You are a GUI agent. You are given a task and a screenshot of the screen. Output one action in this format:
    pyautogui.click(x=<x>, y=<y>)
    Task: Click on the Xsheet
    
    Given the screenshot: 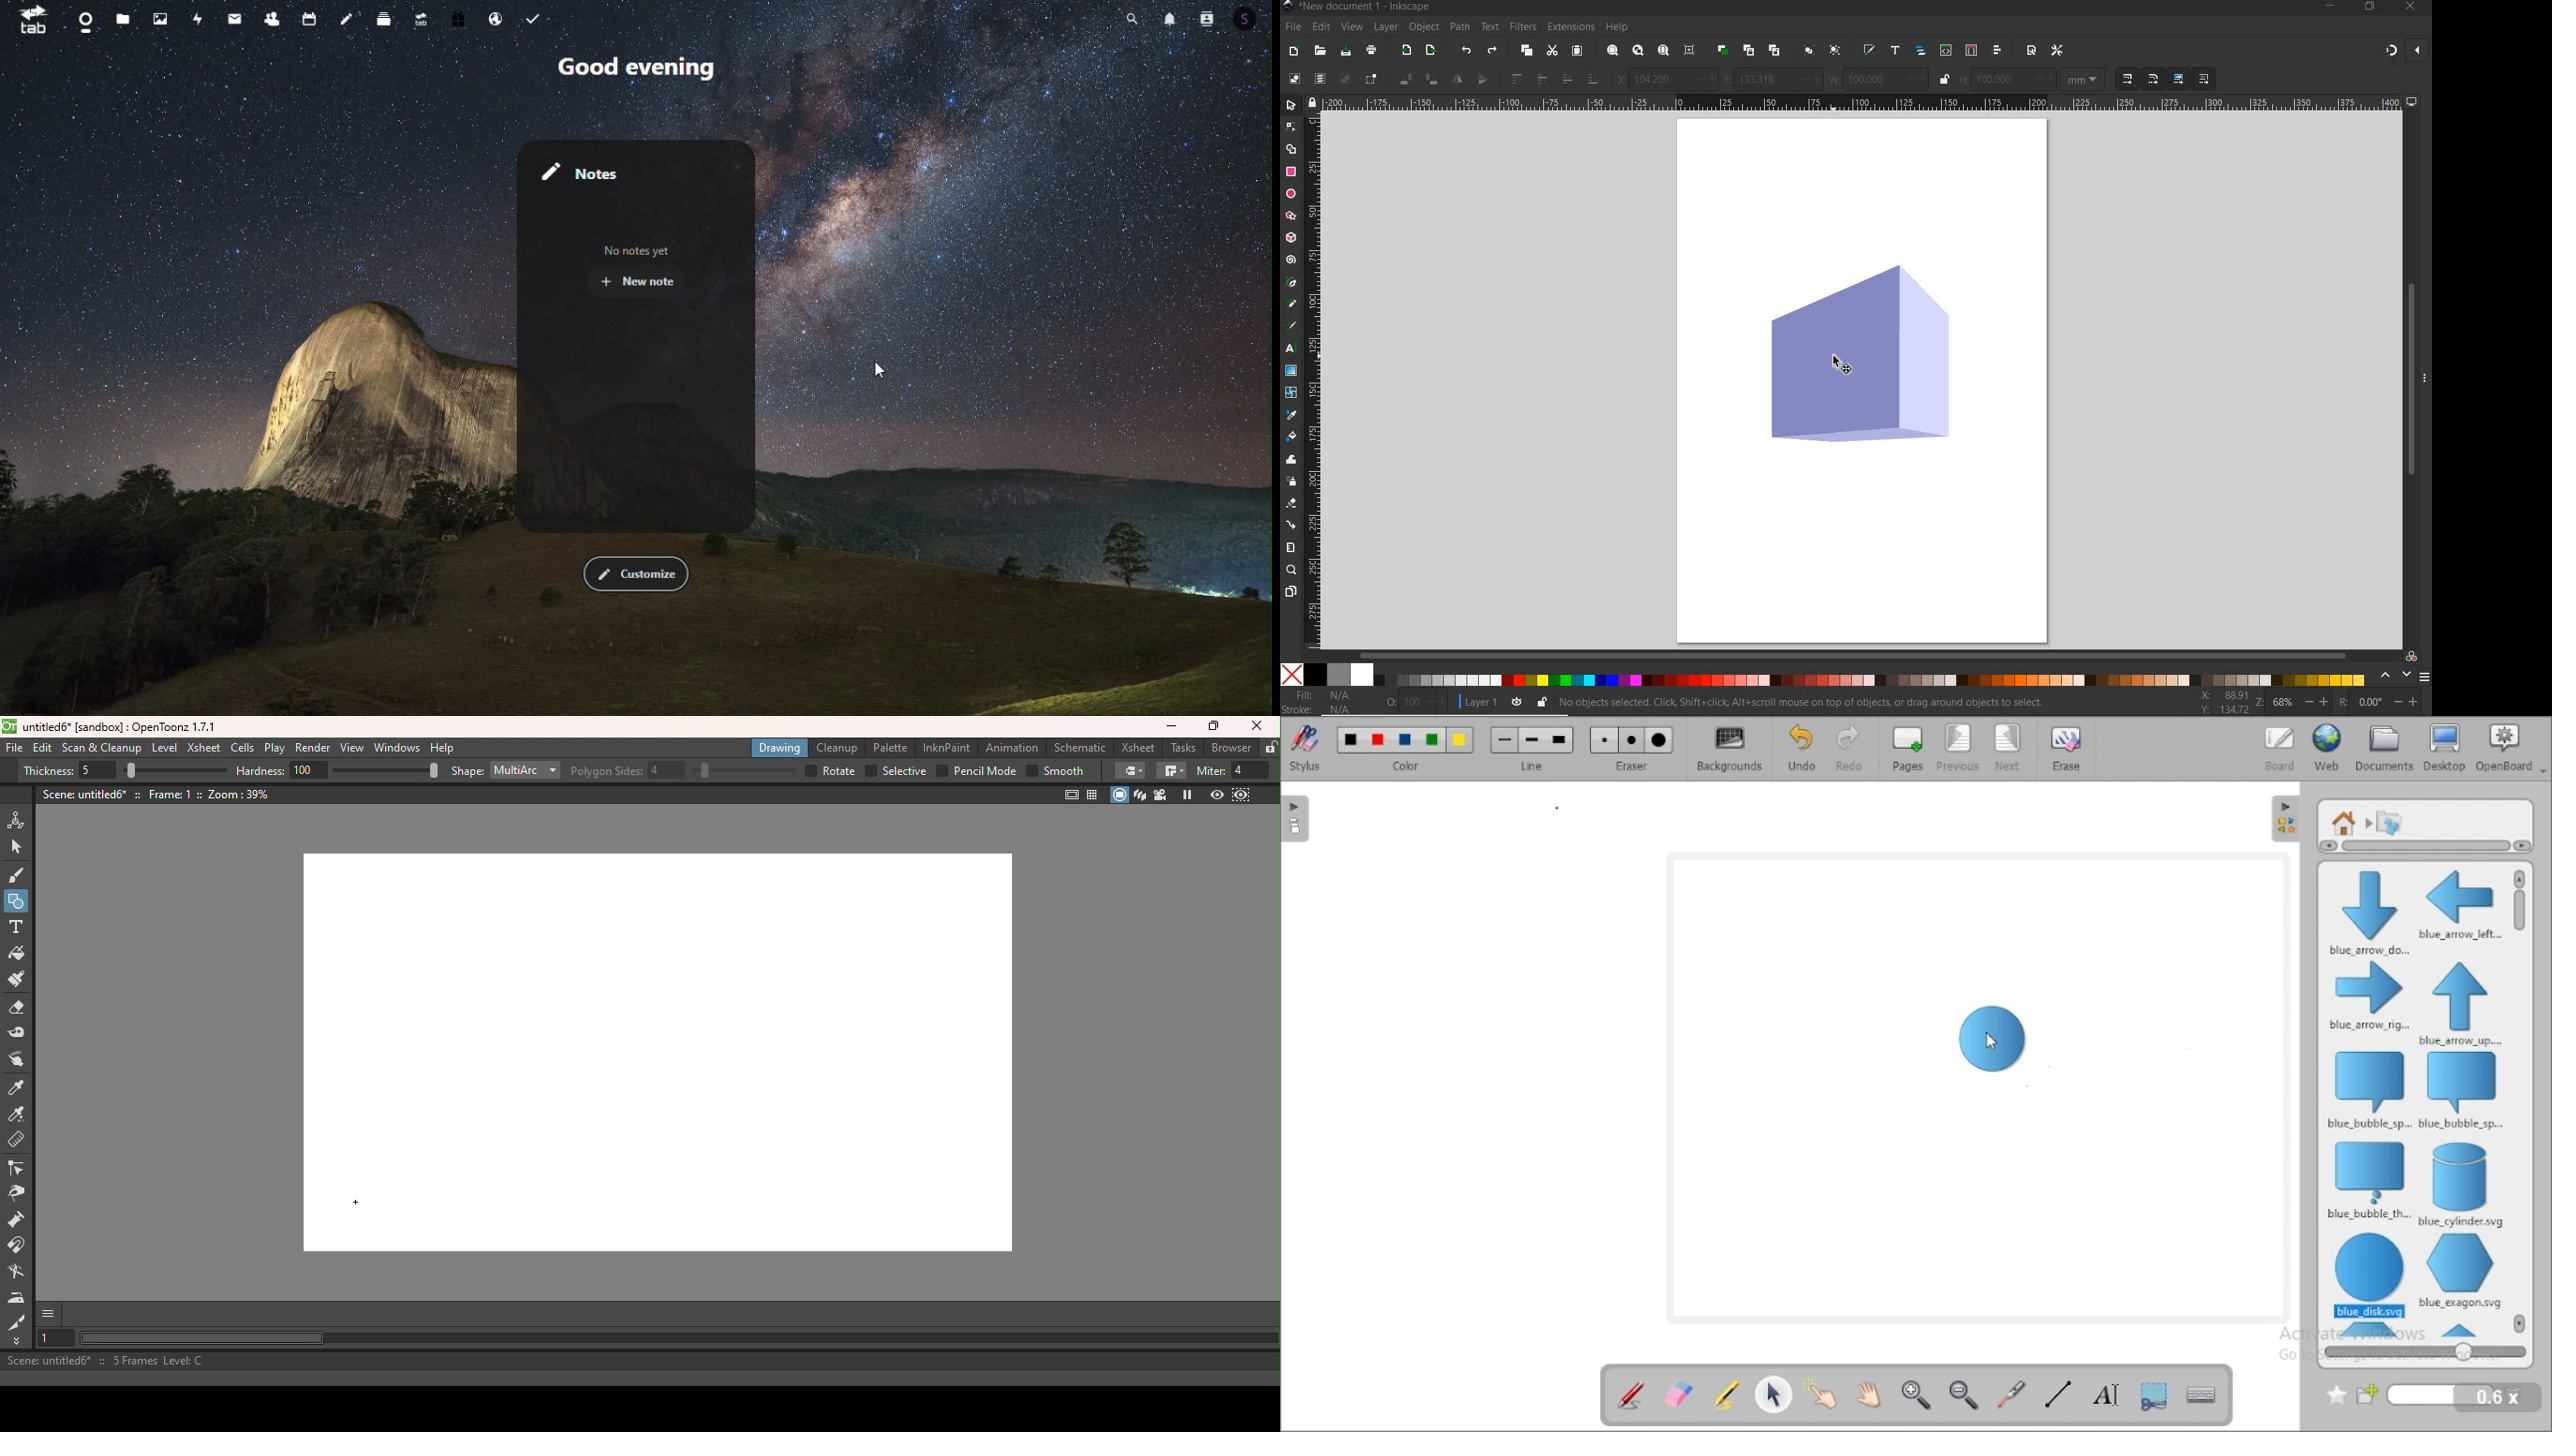 What is the action you would take?
    pyautogui.click(x=1138, y=747)
    